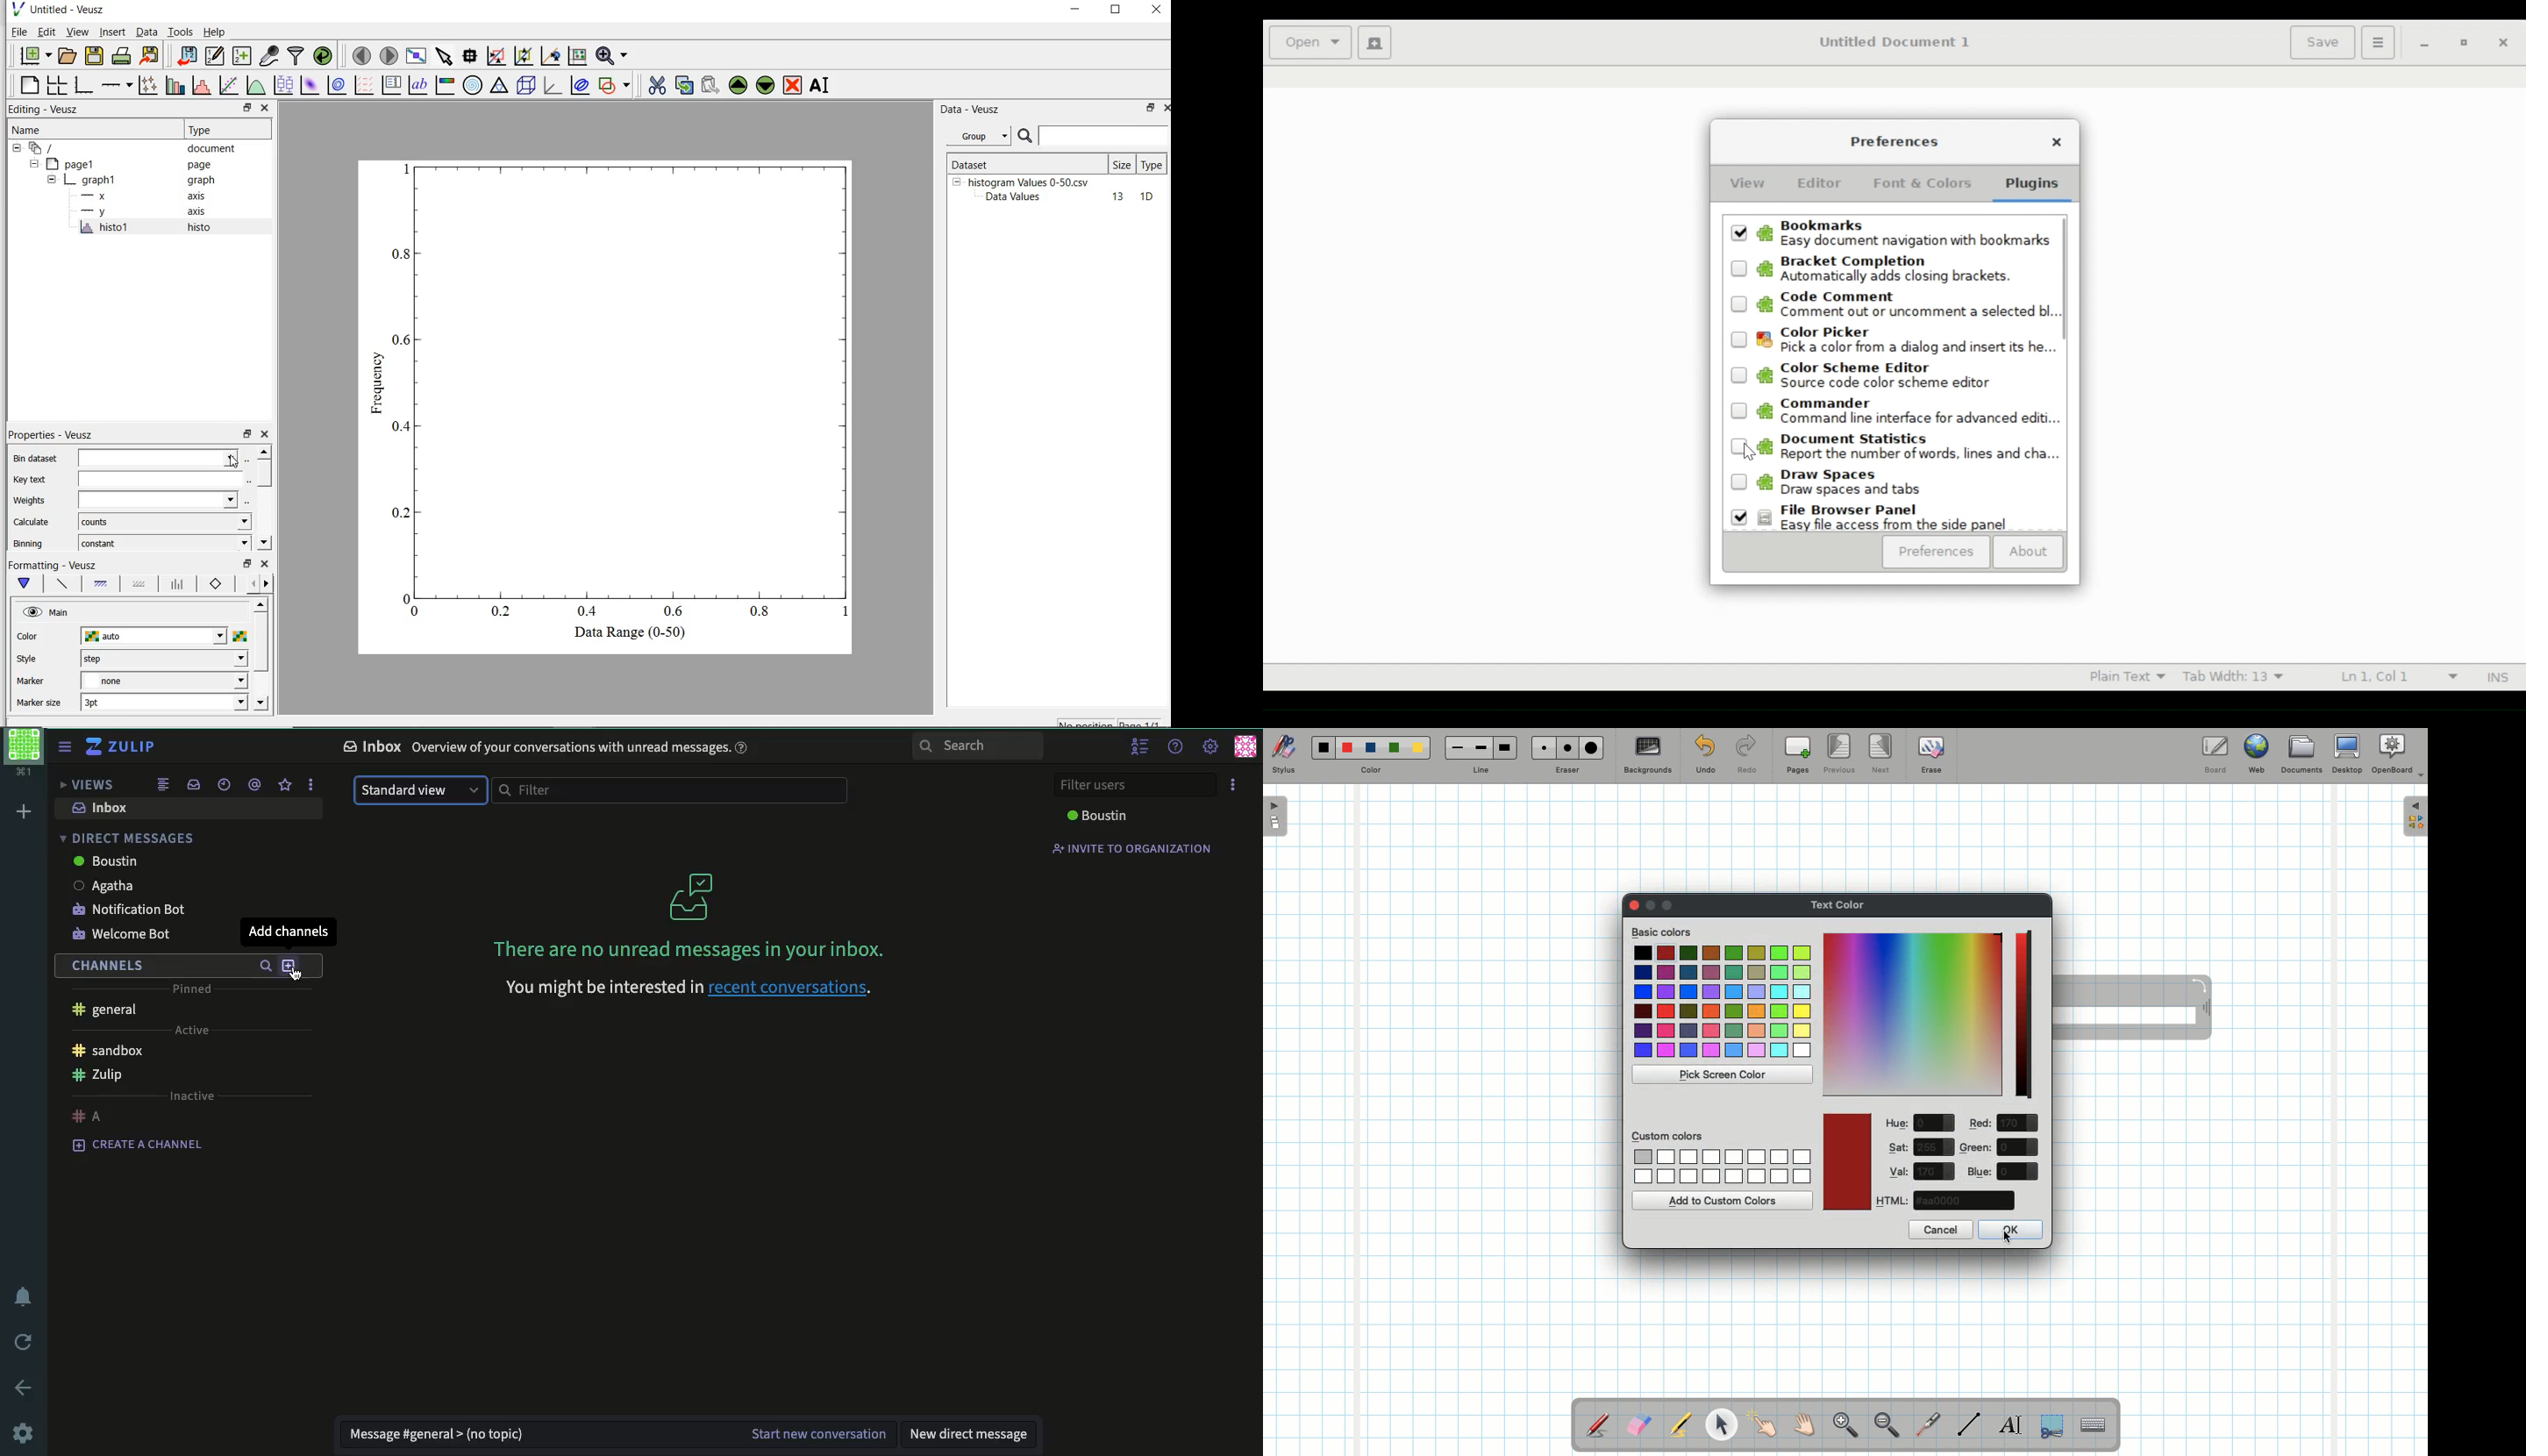  What do you see at coordinates (2398, 754) in the screenshot?
I see `OpenBoard` at bounding box center [2398, 754].